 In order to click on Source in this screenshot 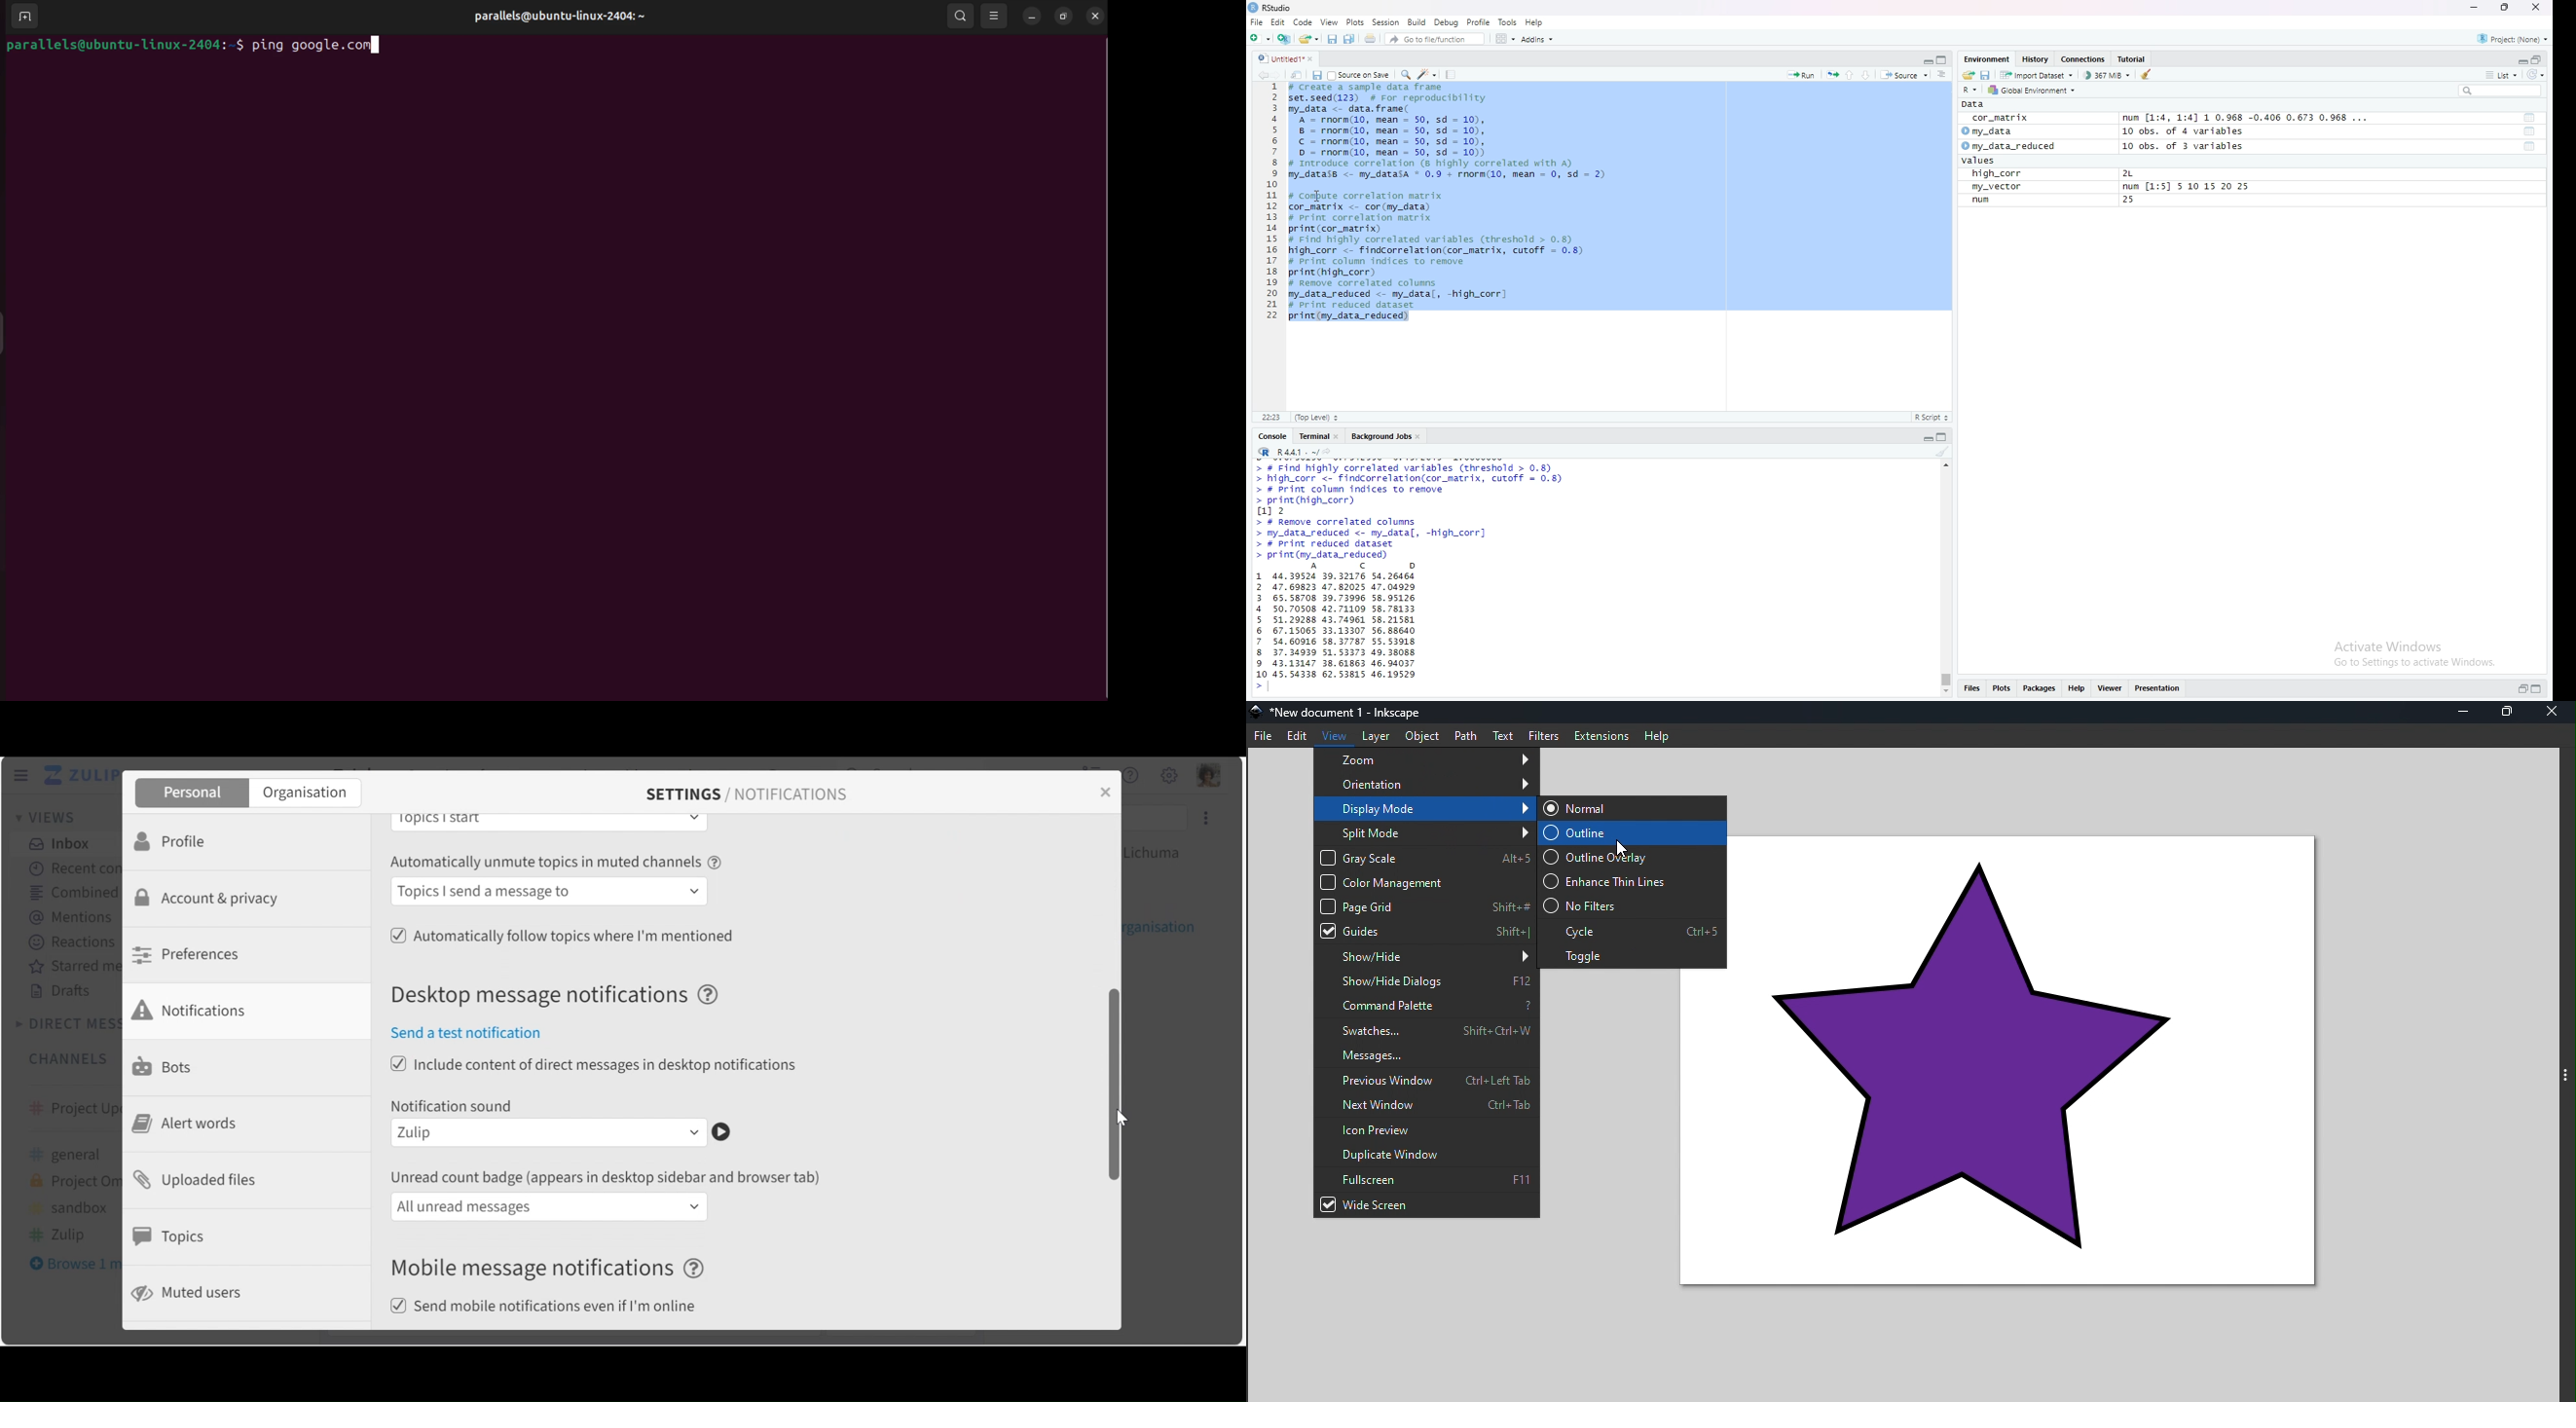, I will do `click(1906, 75)`.